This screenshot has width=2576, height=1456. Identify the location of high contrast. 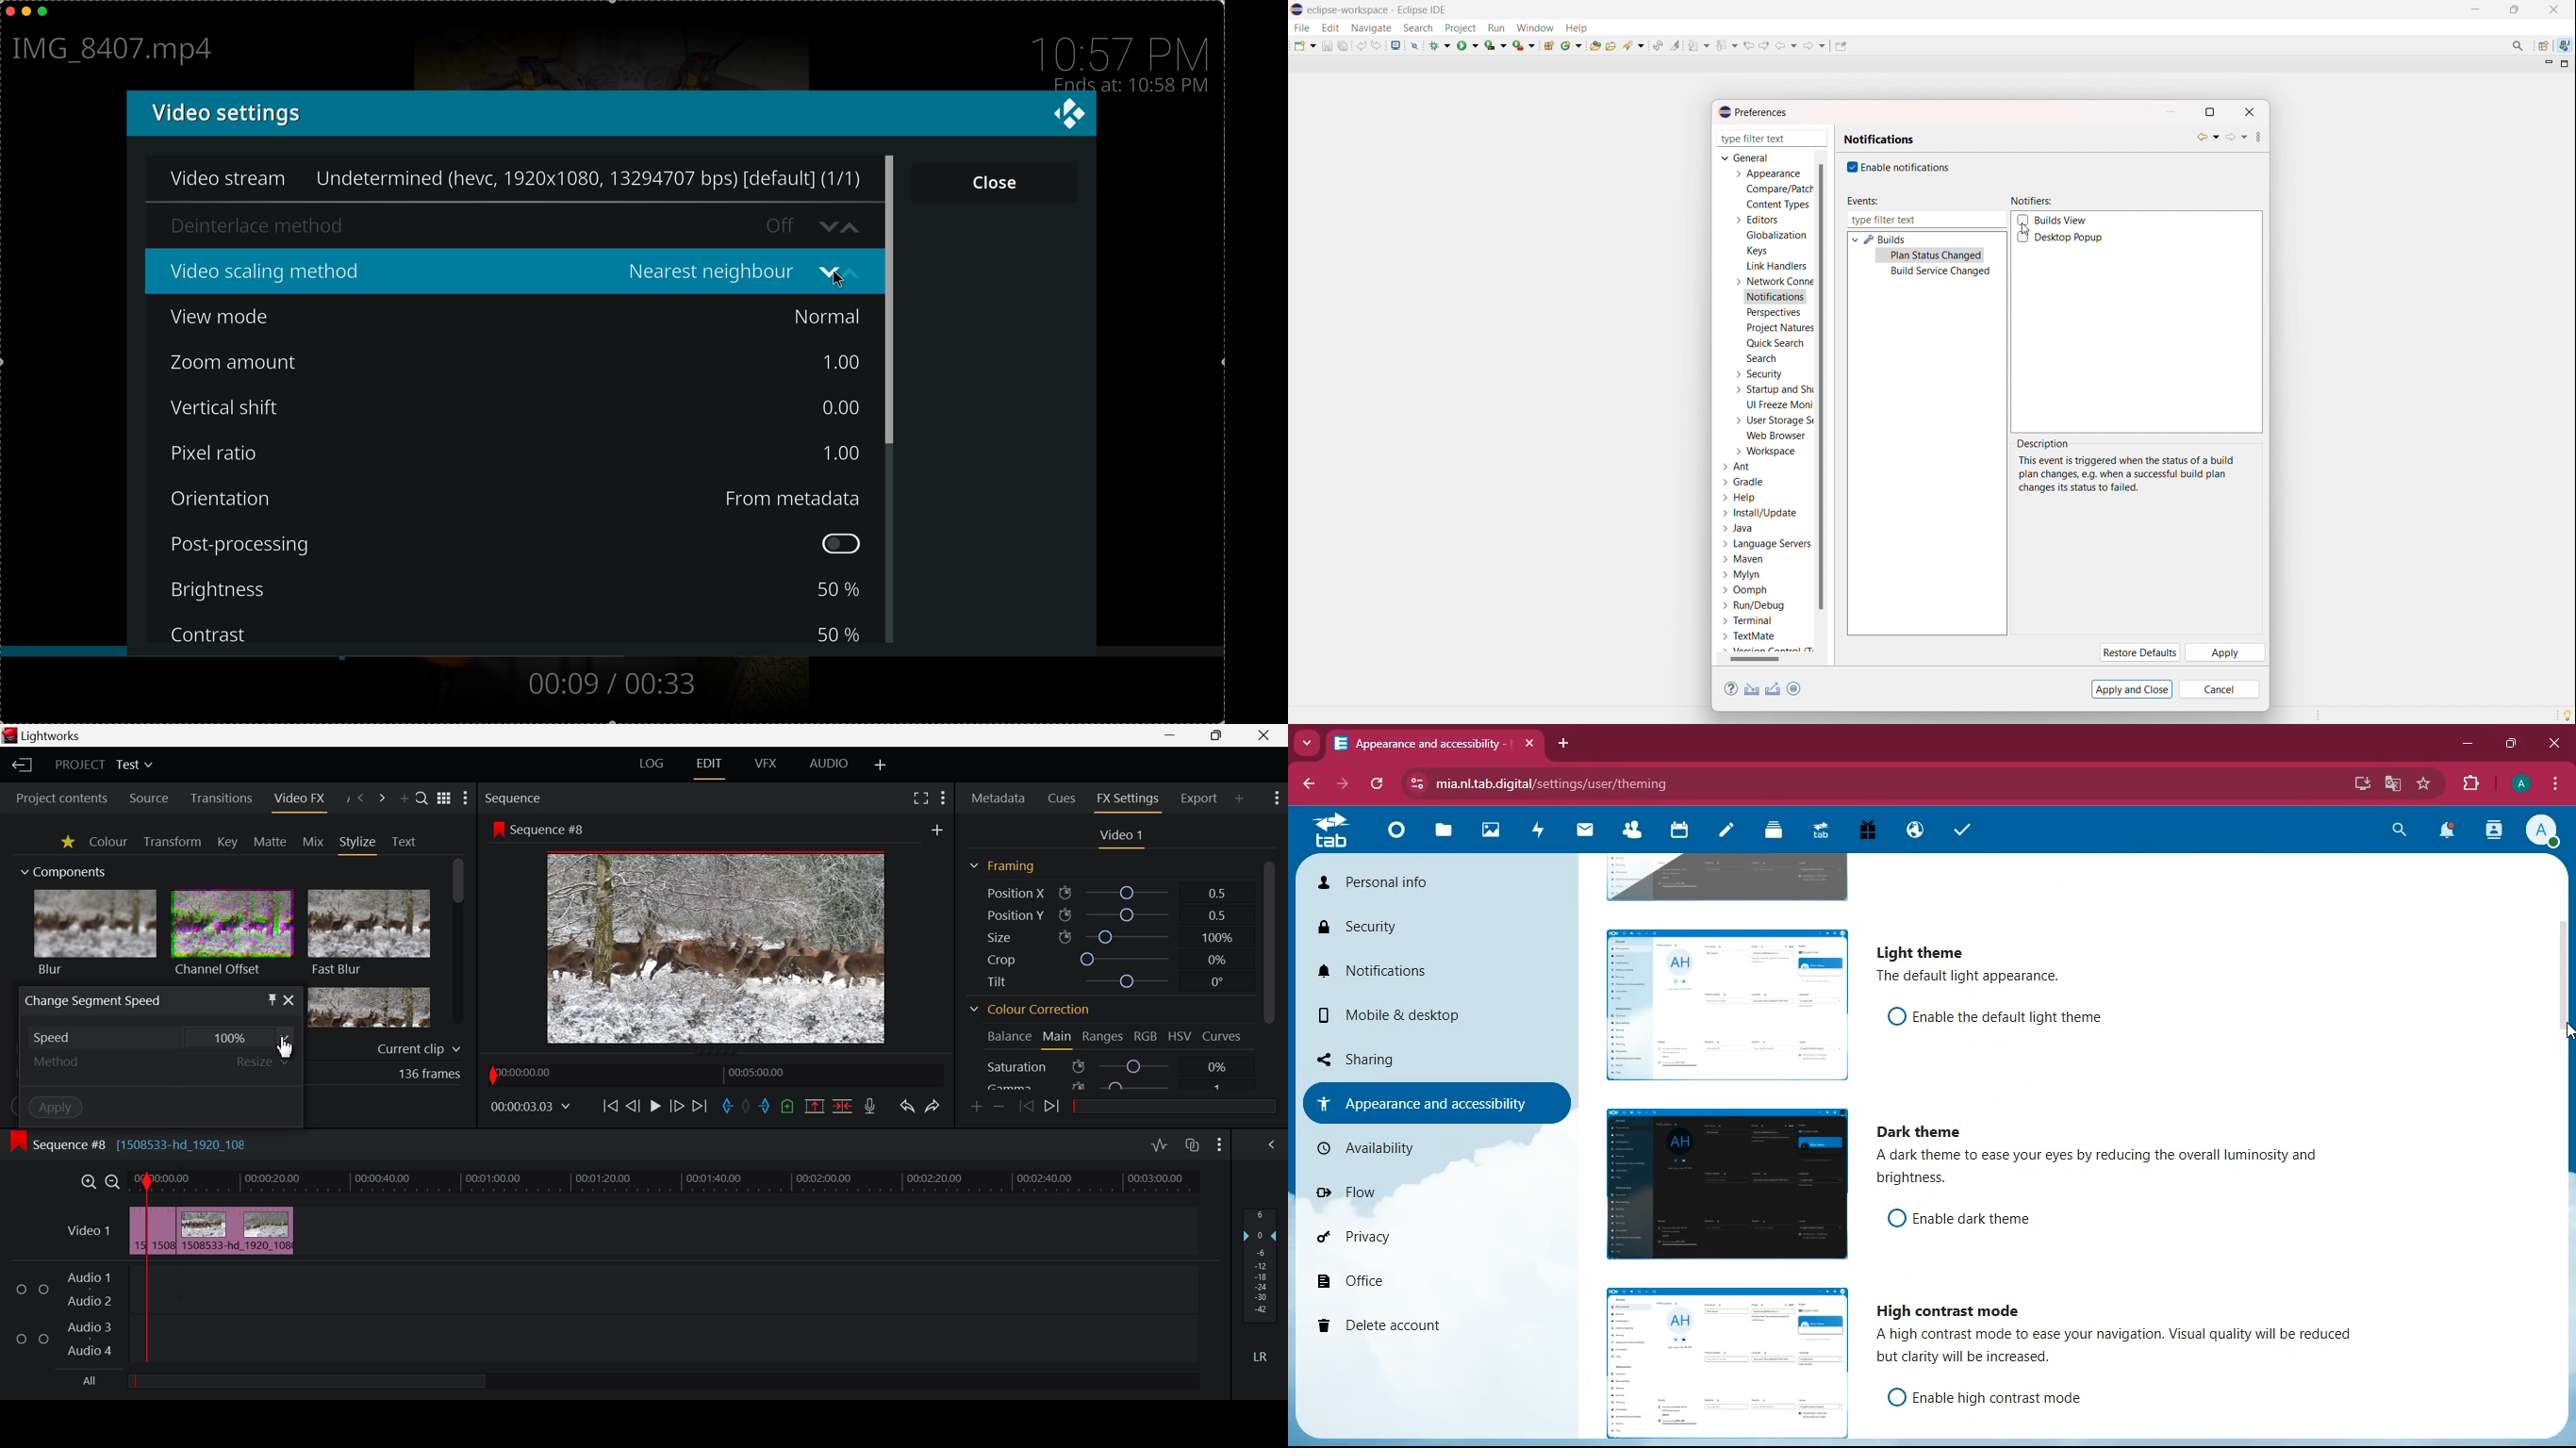
(1949, 1308).